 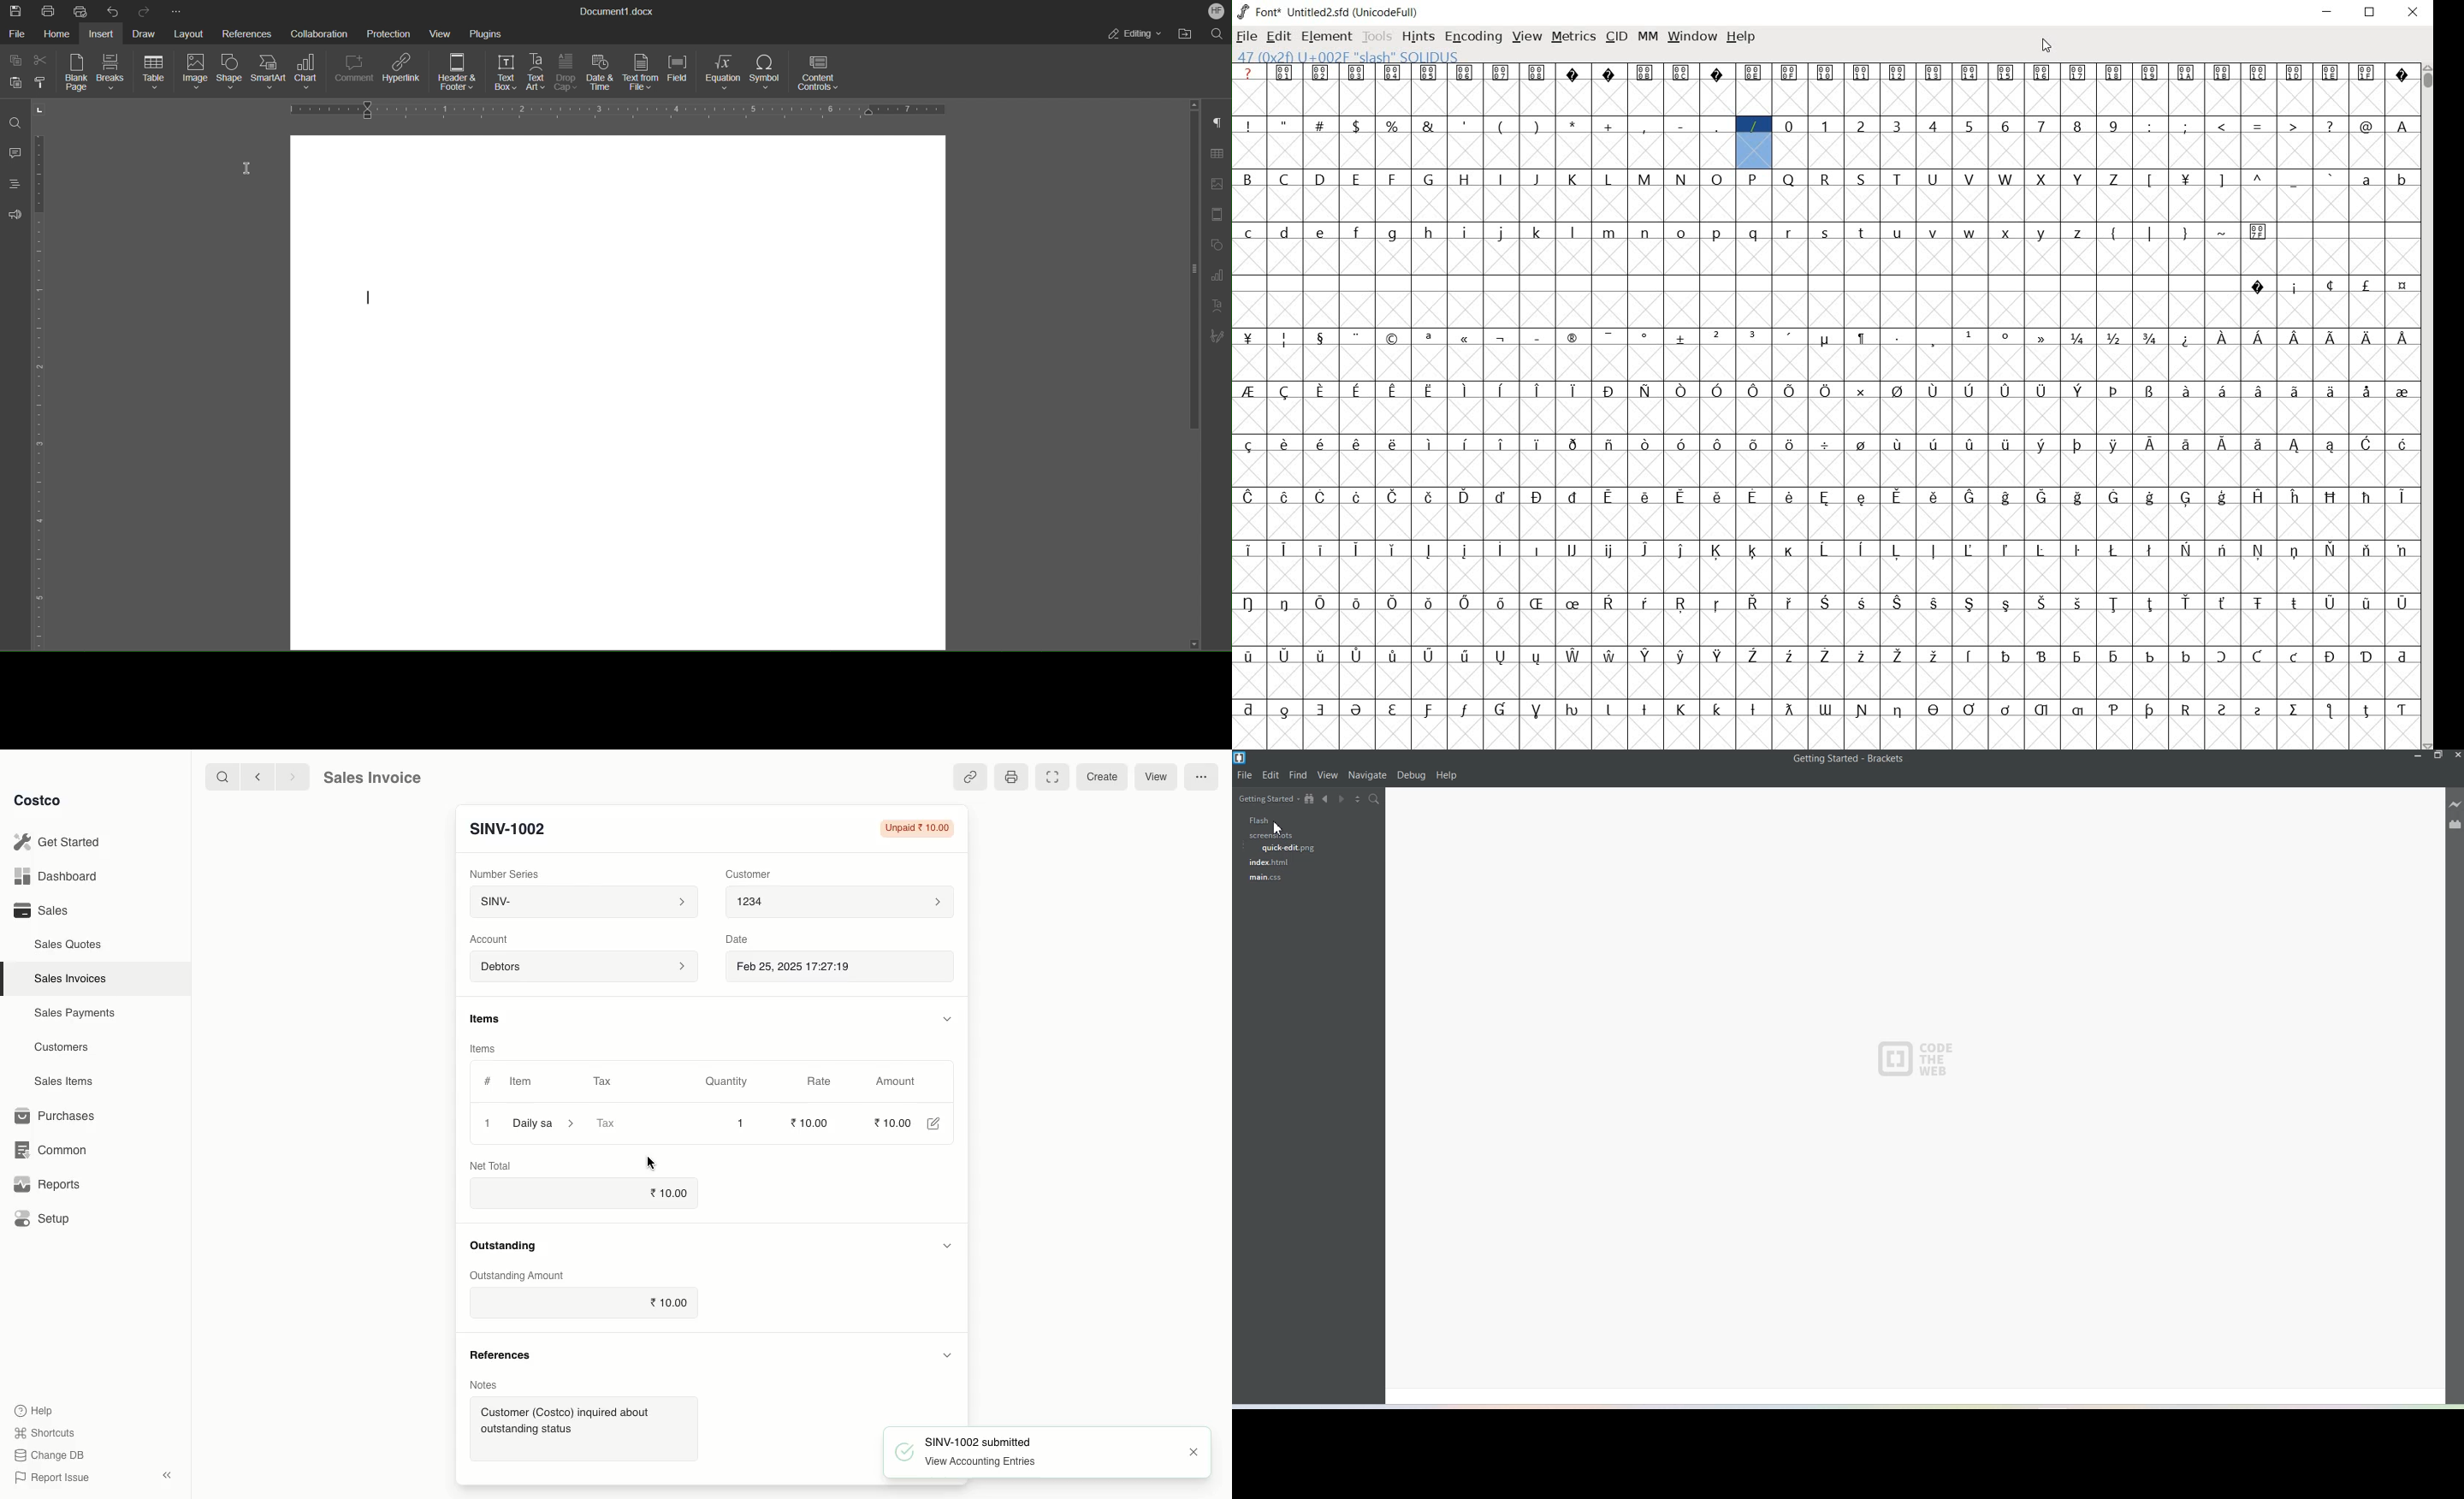 I want to click on glyph, so click(x=1248, y=656).